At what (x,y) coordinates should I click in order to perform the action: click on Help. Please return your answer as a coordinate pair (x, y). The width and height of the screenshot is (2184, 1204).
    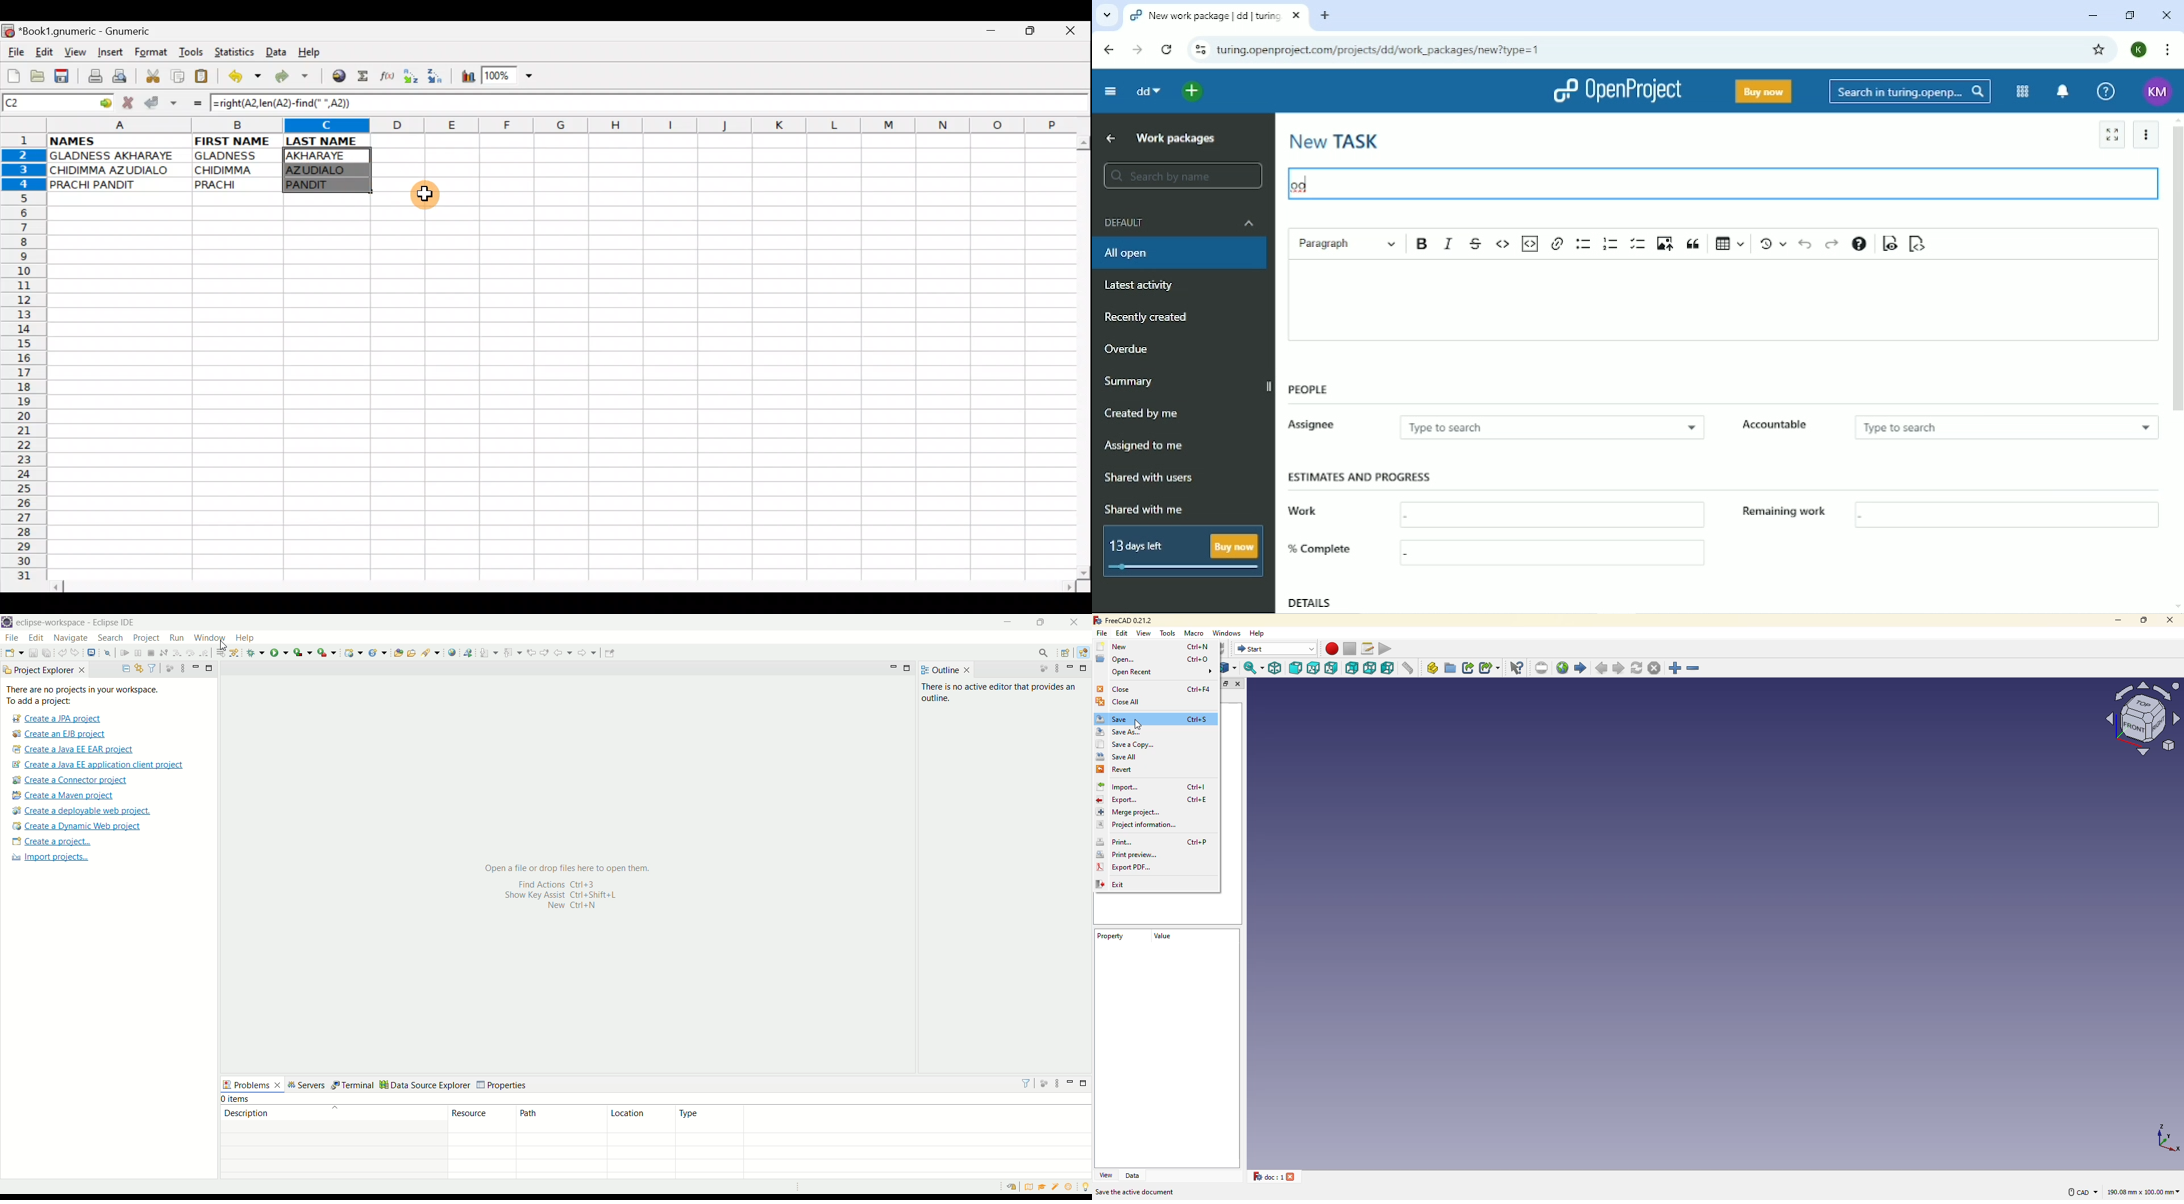
    Looking at the image, I should click on (310, 52).